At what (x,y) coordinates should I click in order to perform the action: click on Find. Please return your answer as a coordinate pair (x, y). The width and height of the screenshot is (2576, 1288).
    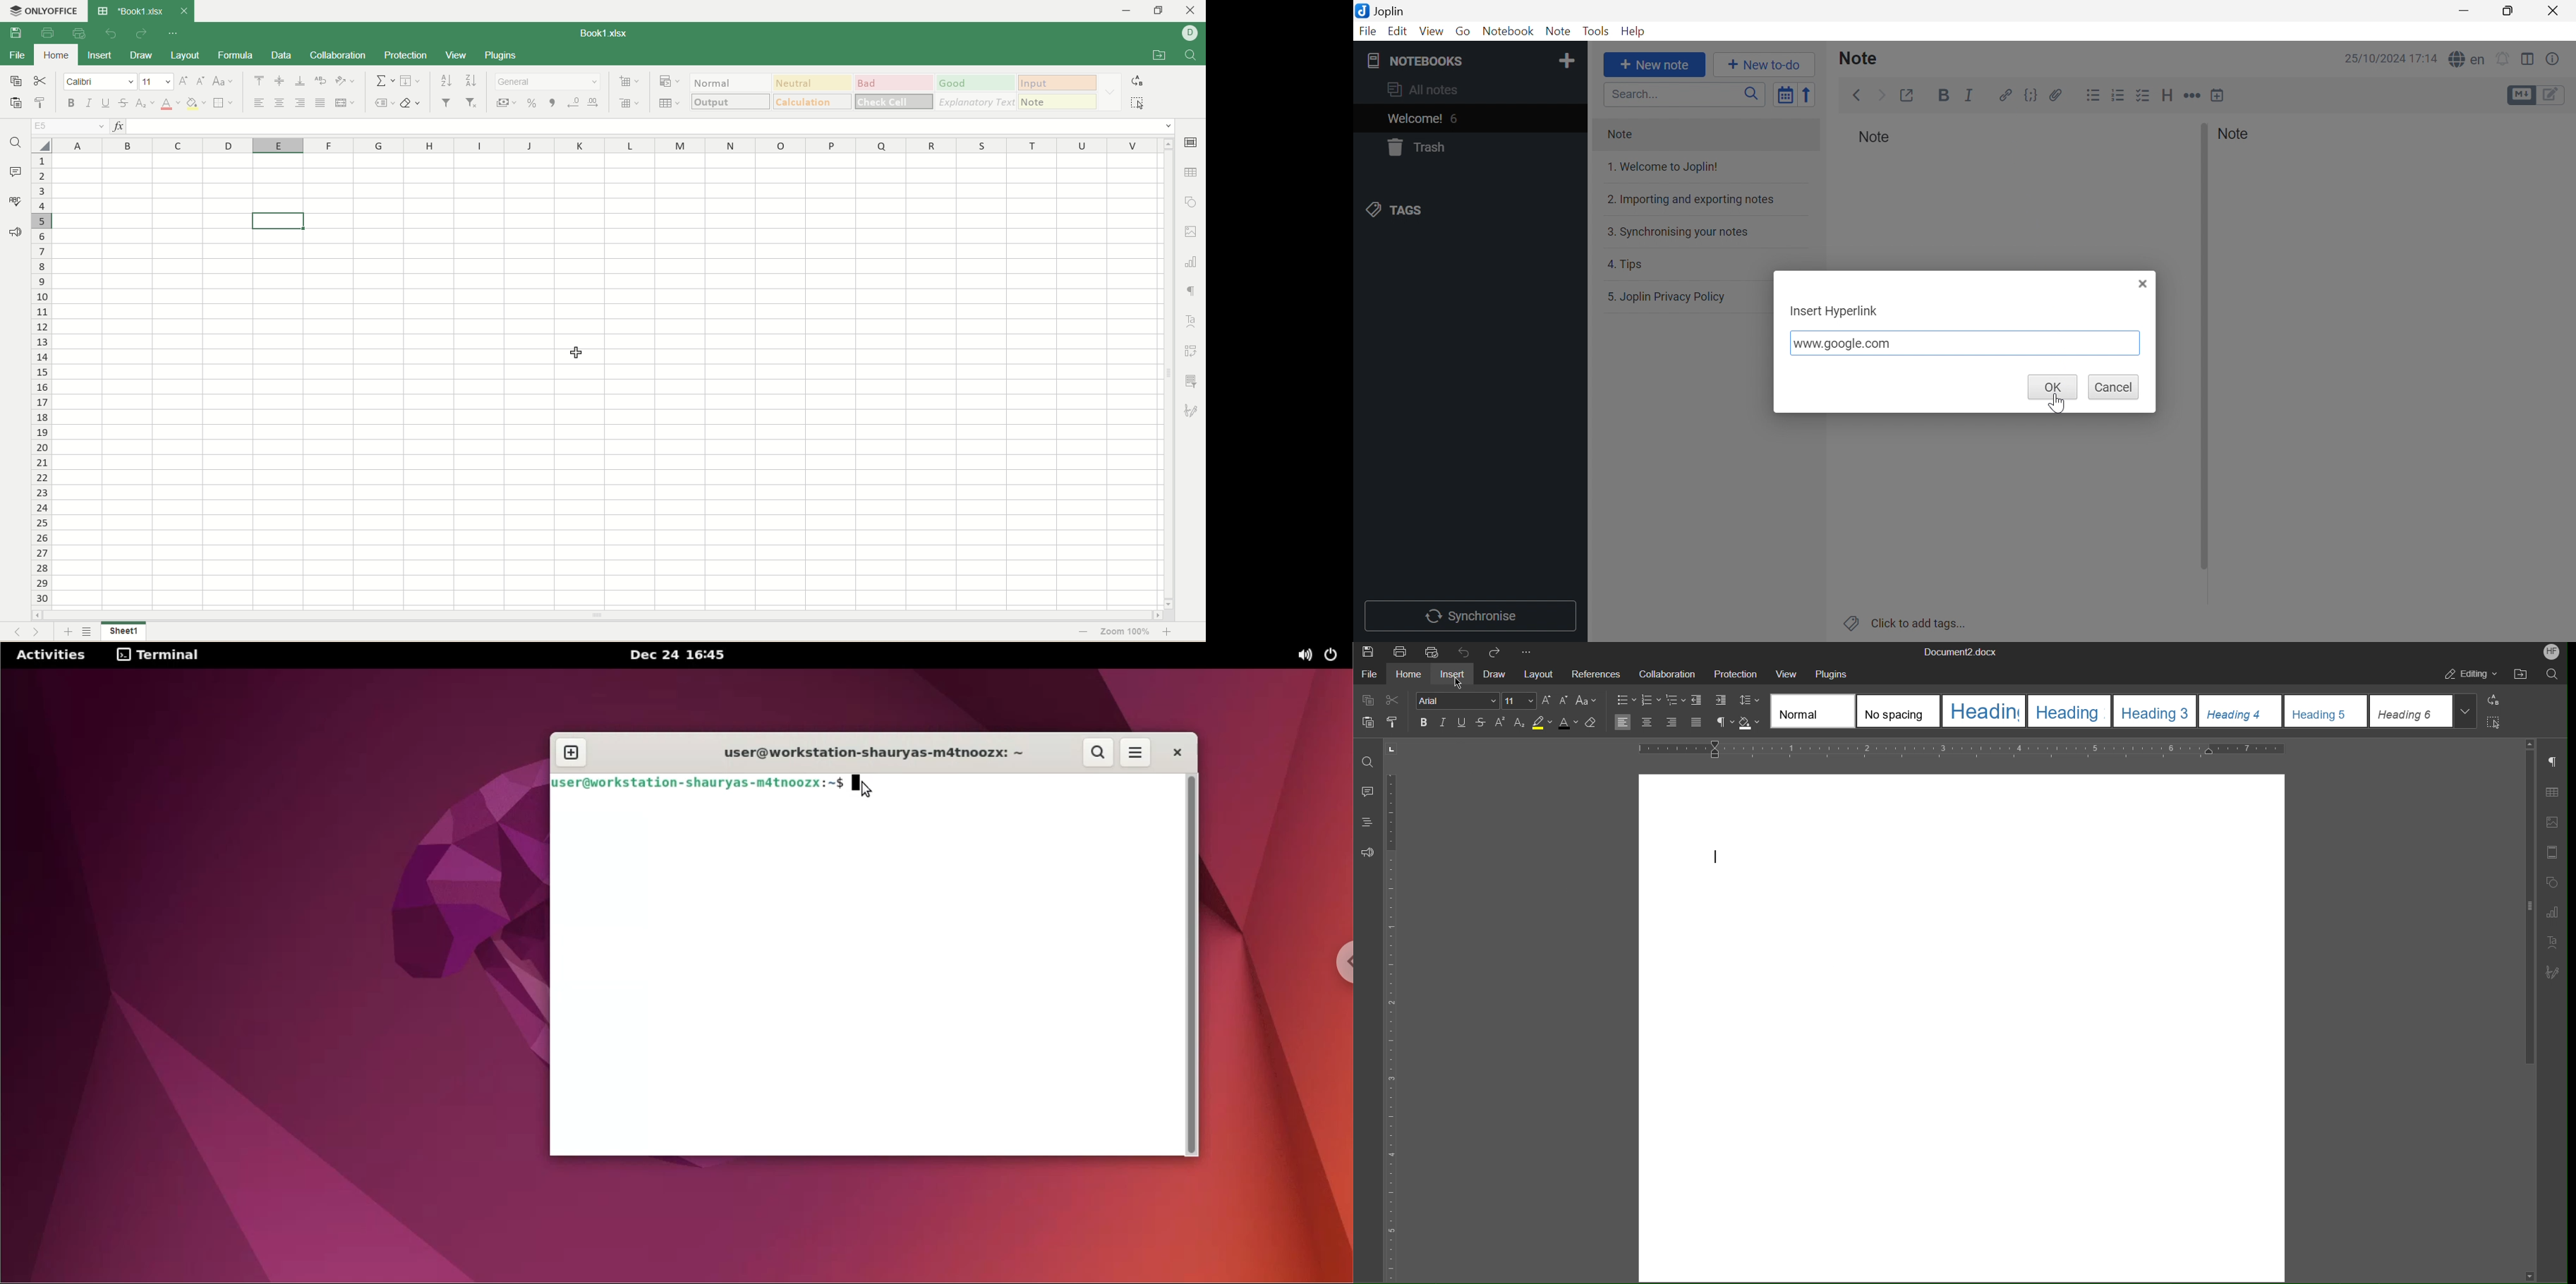
    Looking at the image, I should click on (1369, 762).